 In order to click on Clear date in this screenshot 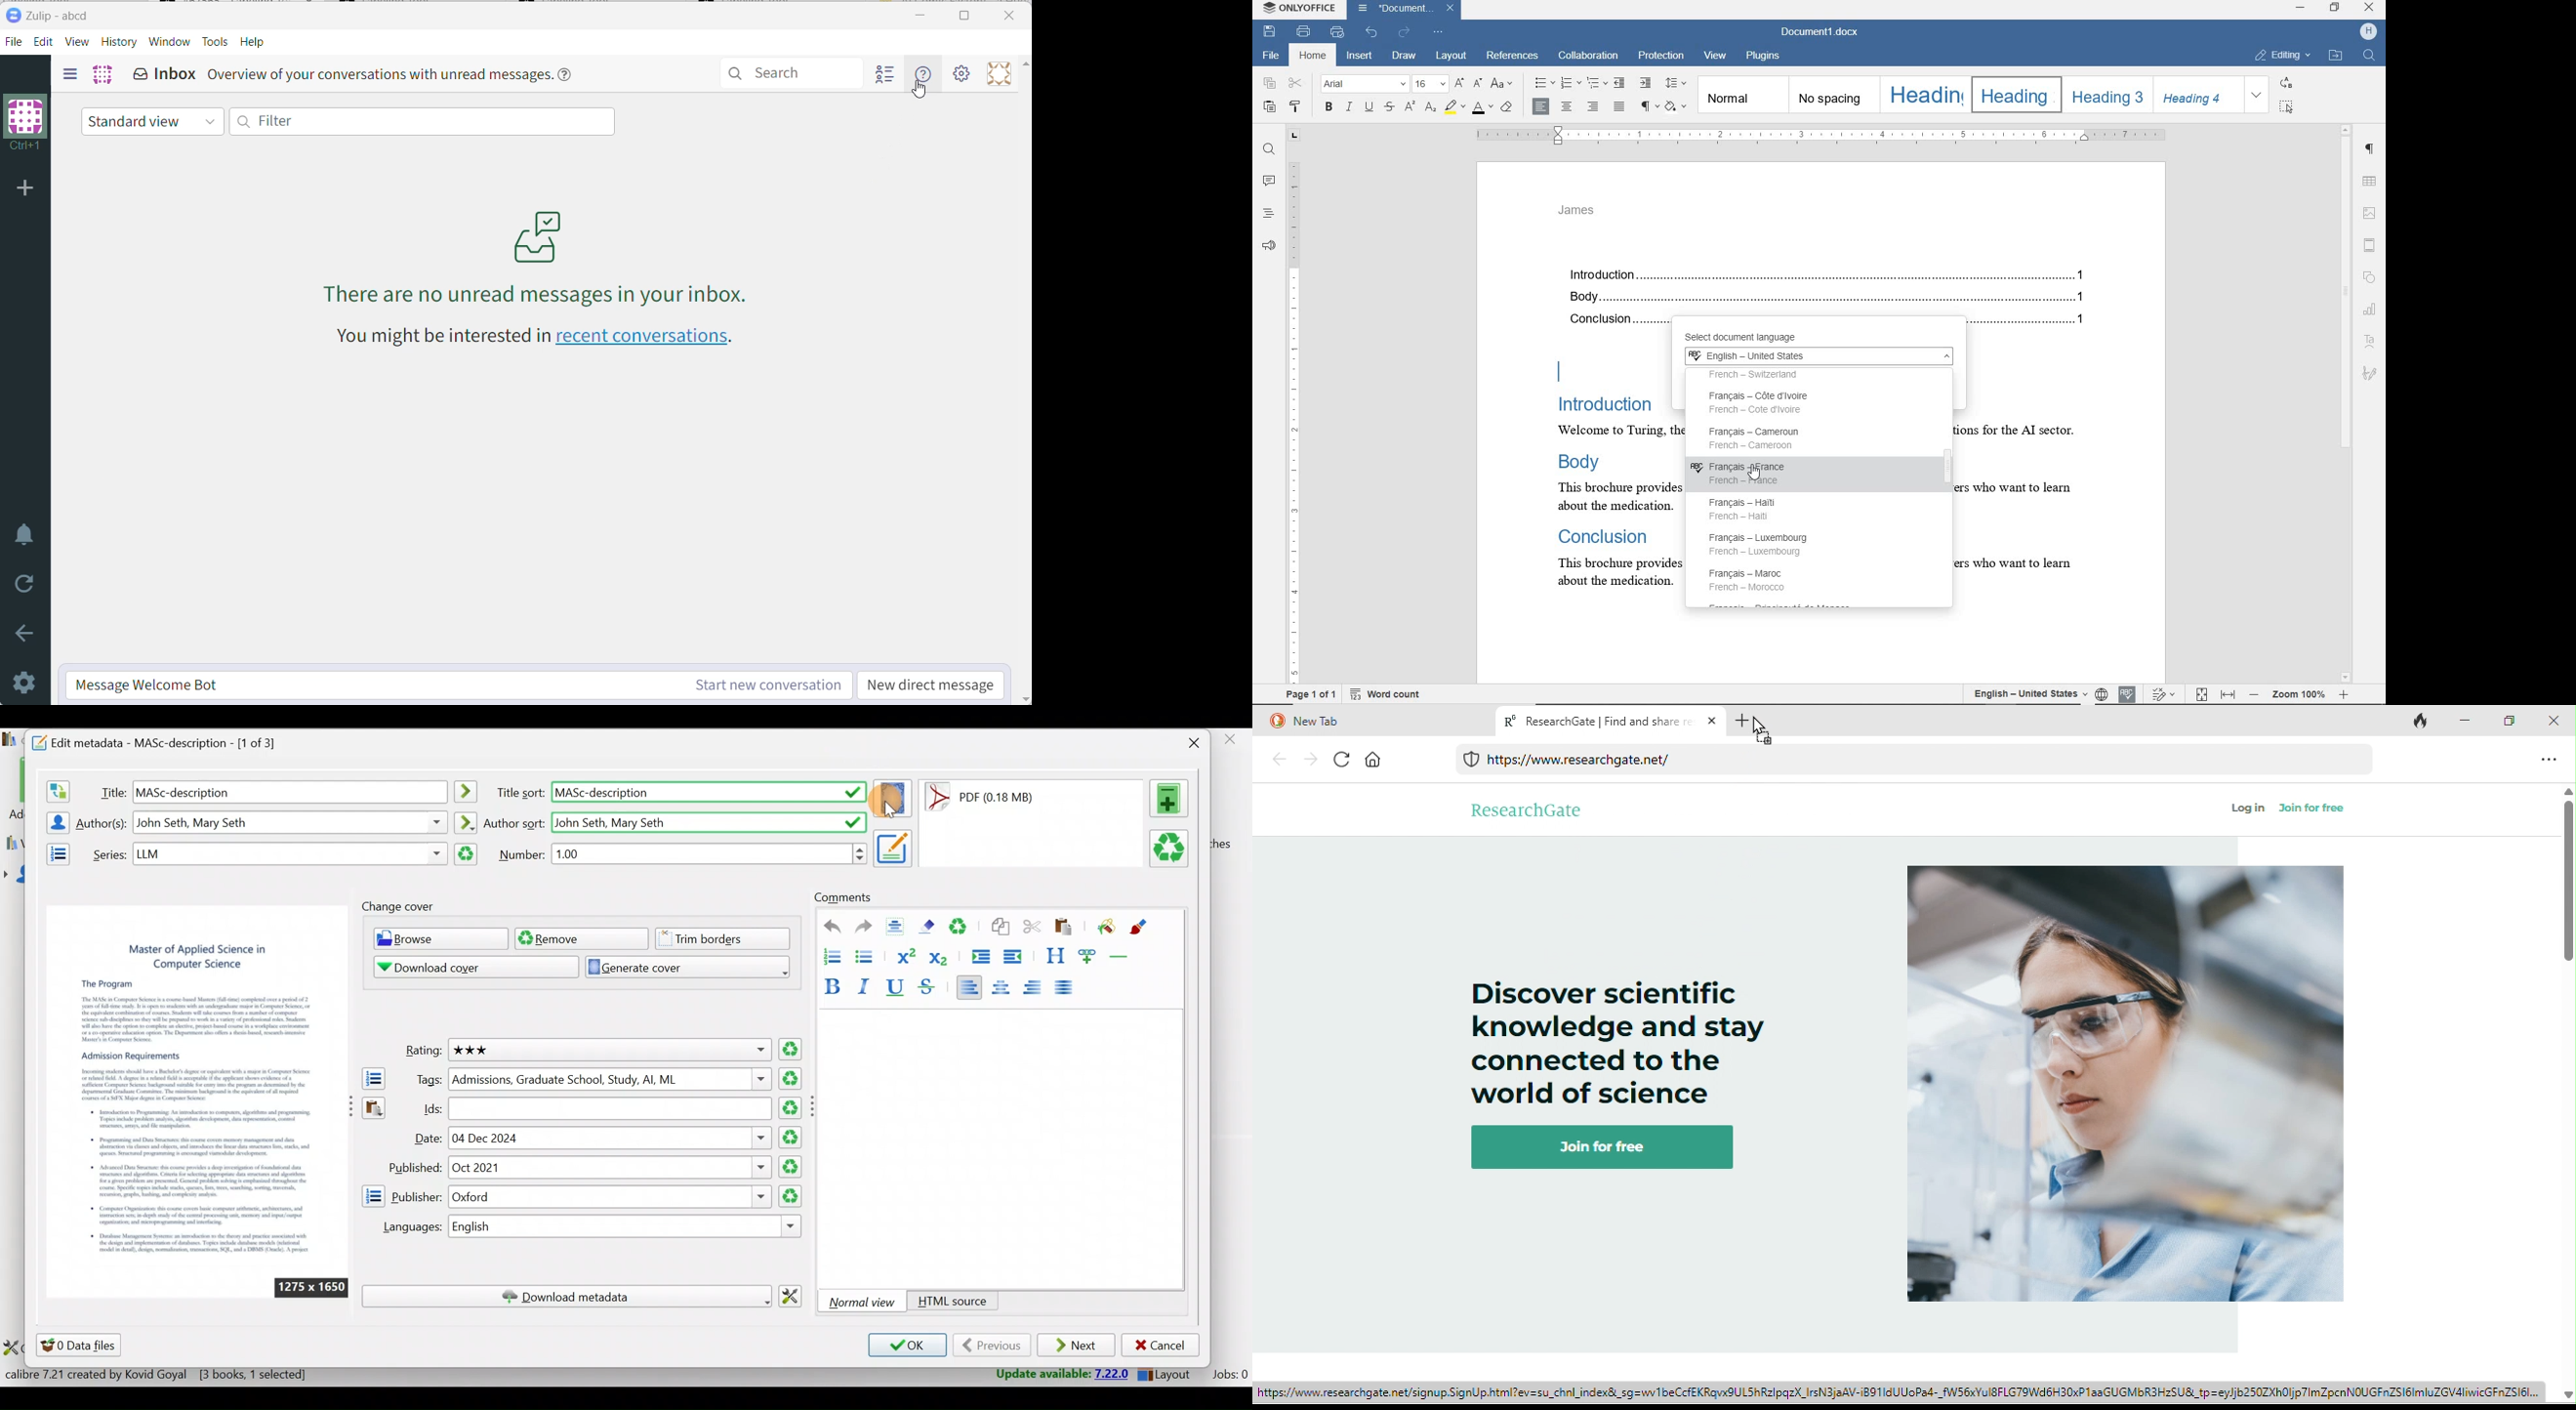, I will do `click(792, 1136)`.